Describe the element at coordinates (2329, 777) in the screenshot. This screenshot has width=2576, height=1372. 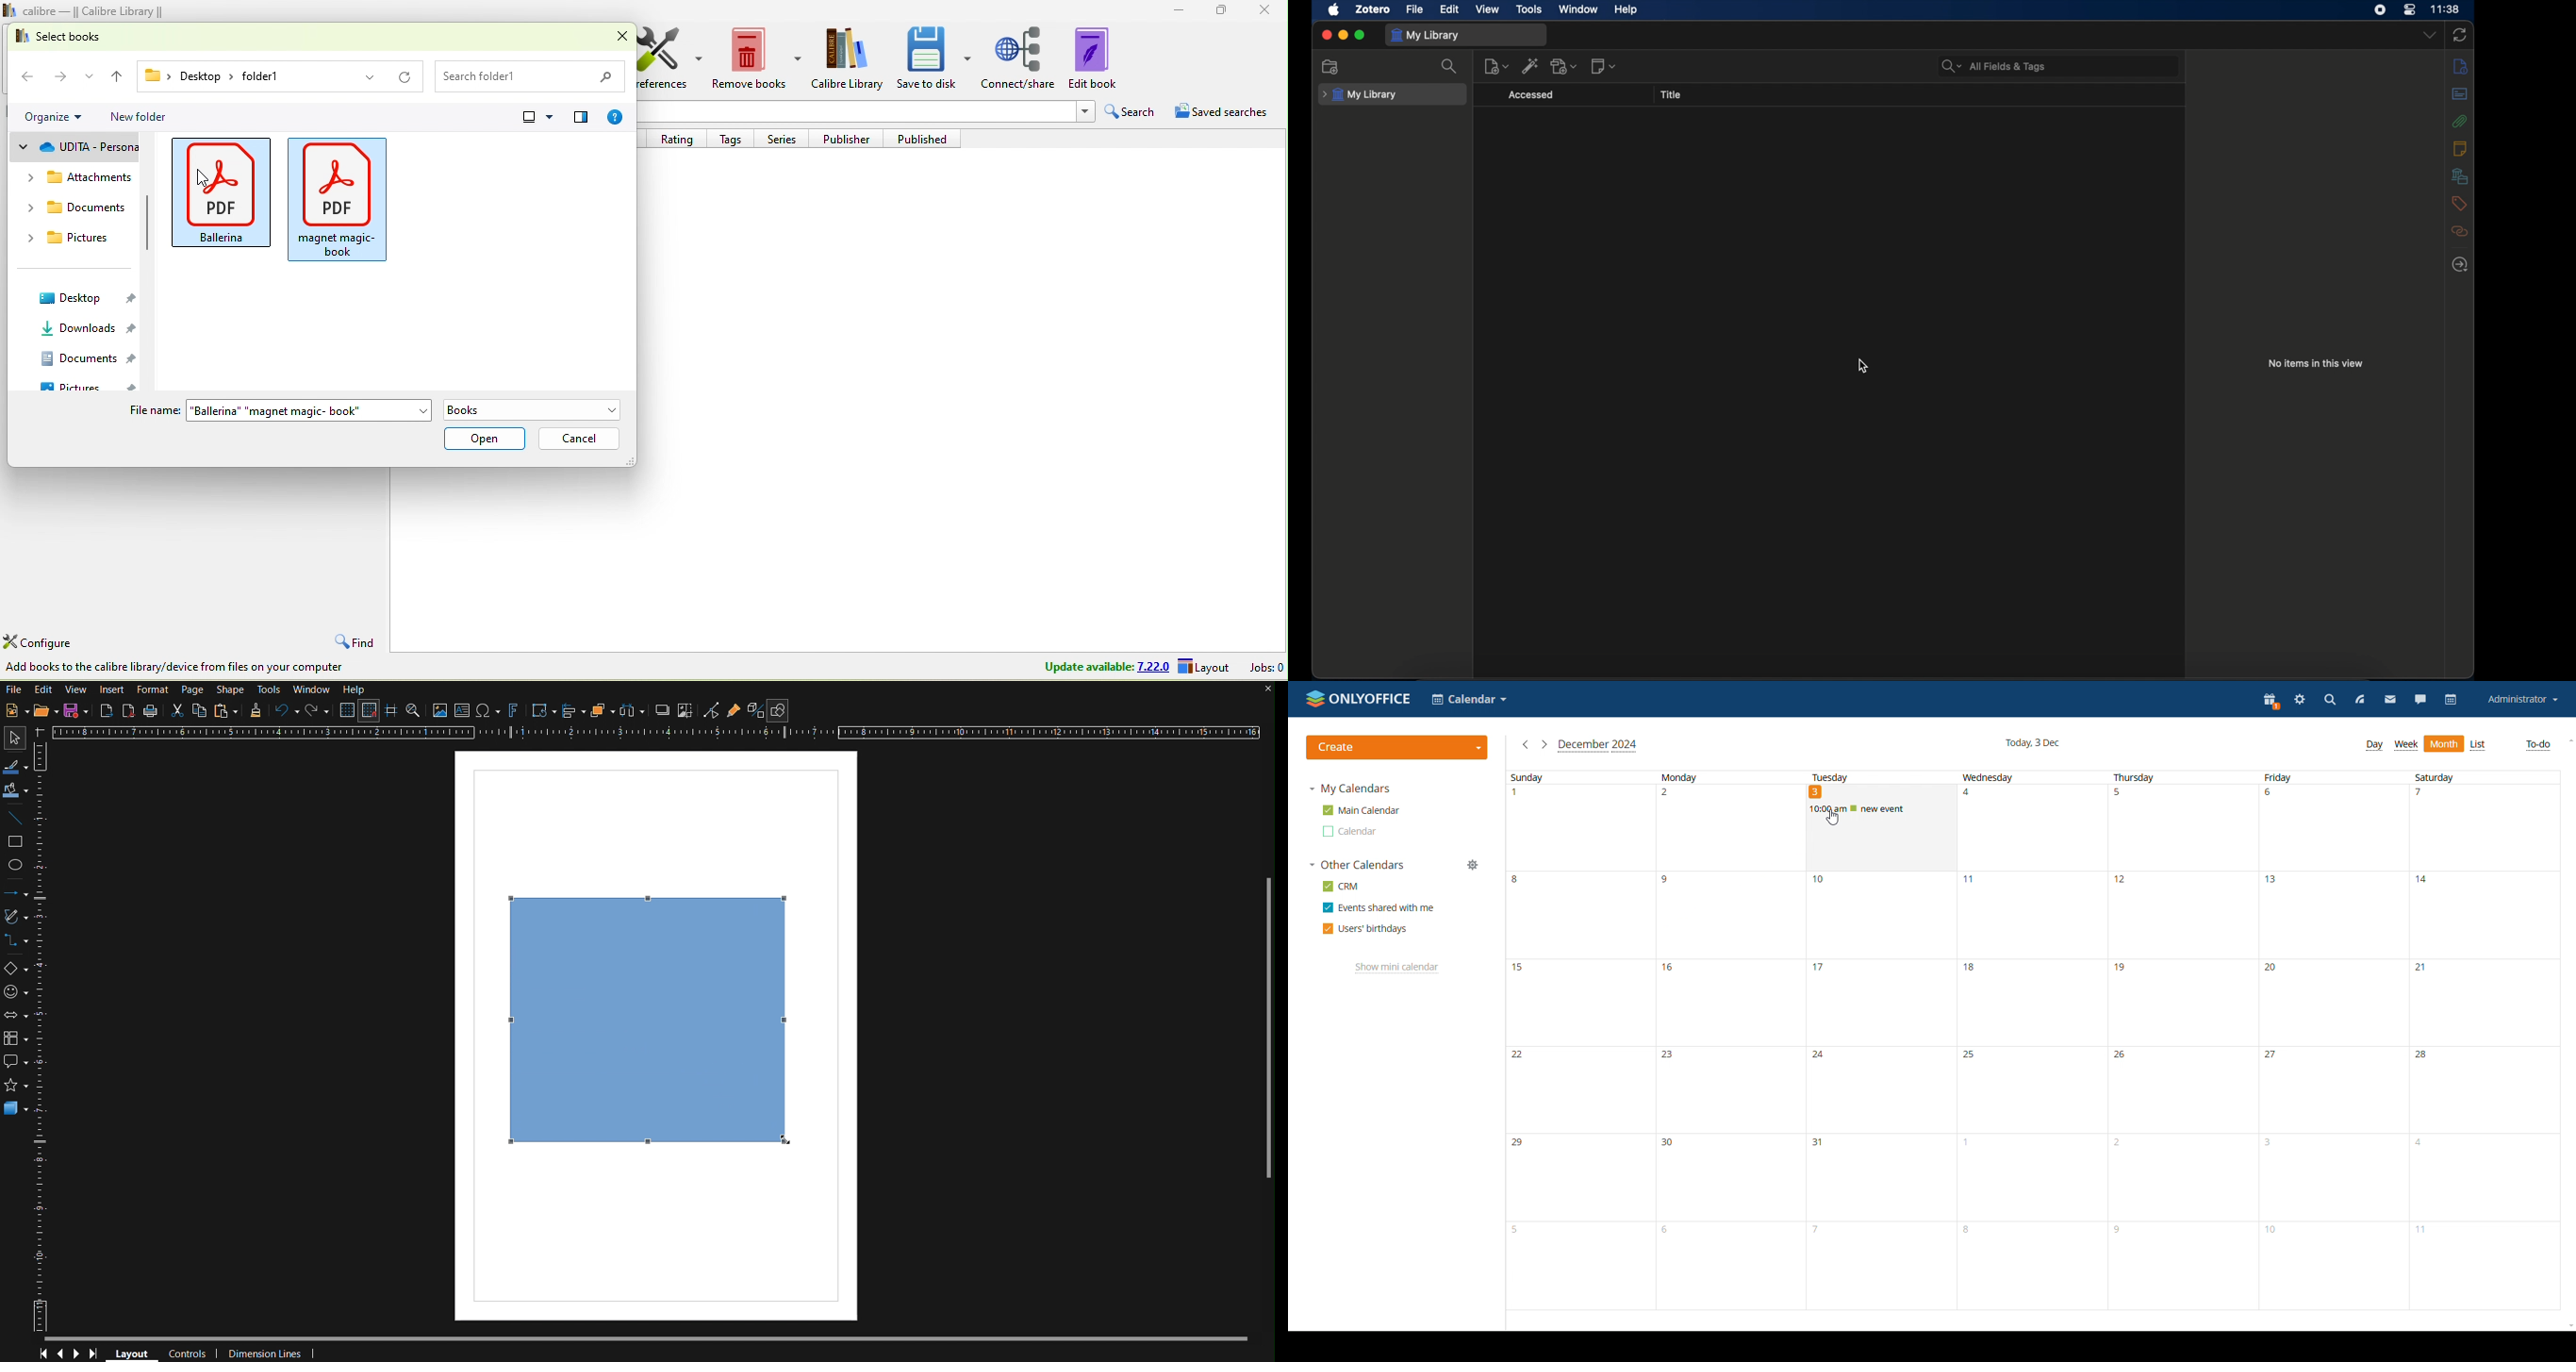
I see `Friday` at that location.